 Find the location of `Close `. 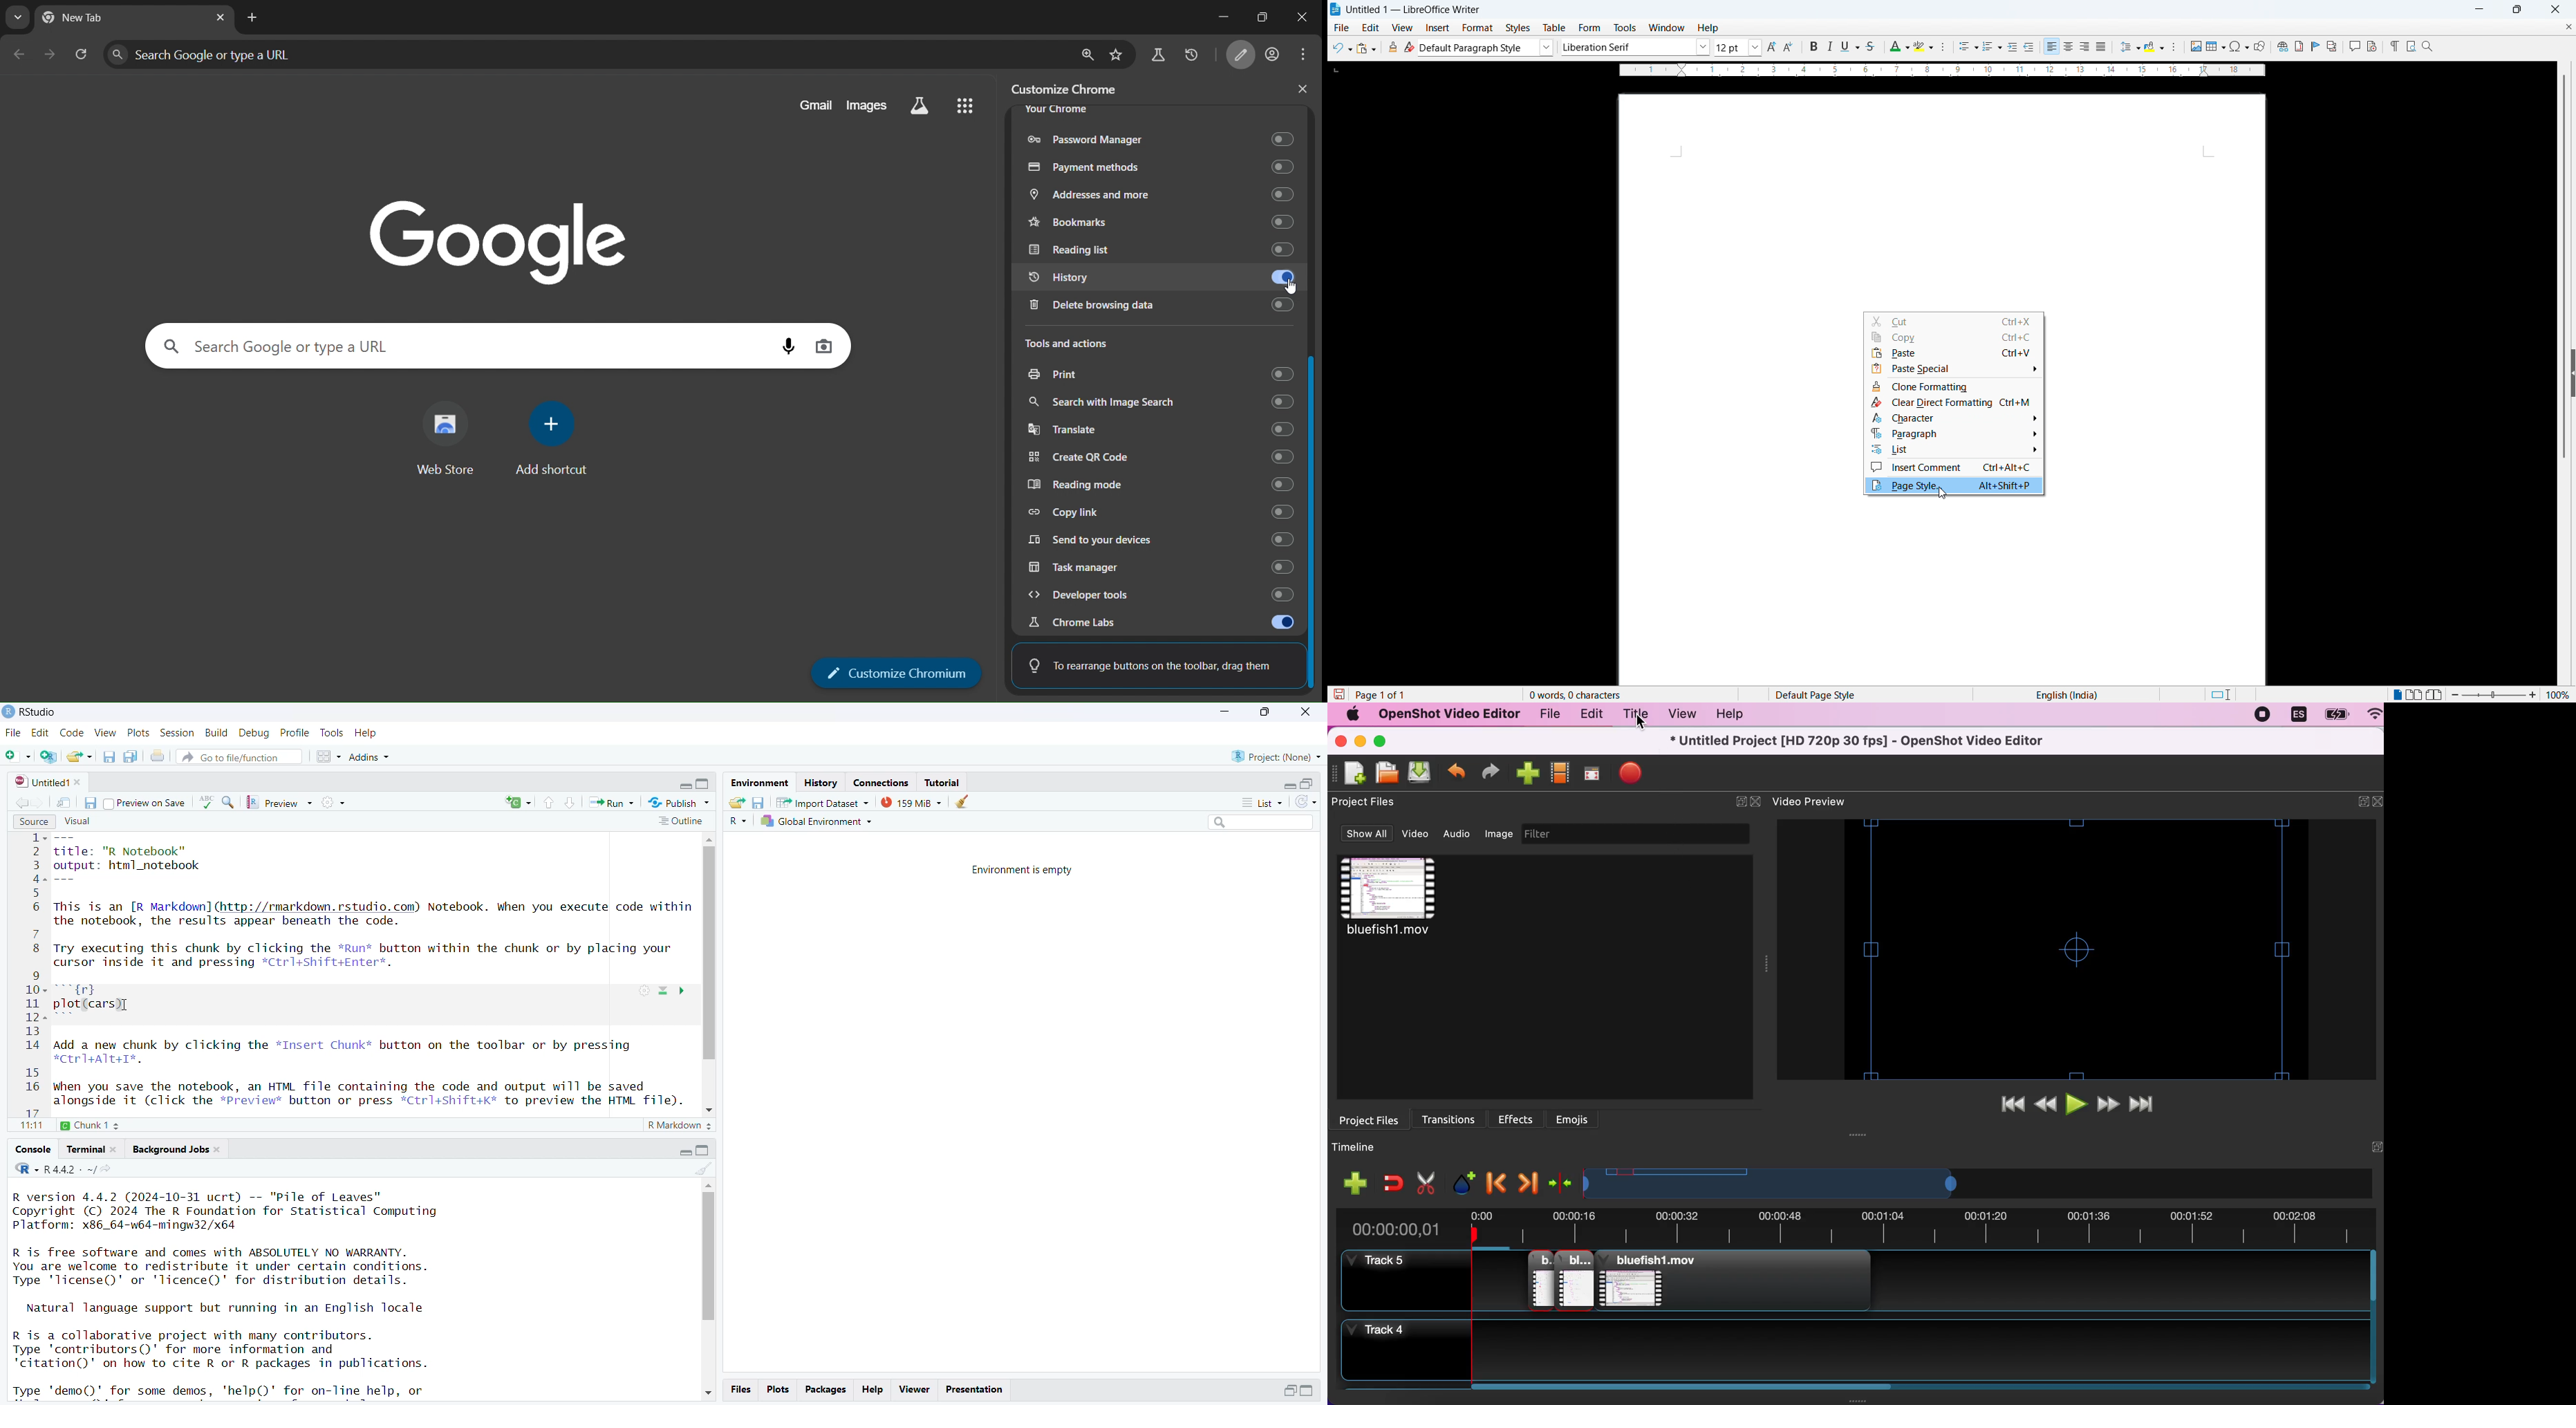

Close  is located at coordinates (2555, 9).